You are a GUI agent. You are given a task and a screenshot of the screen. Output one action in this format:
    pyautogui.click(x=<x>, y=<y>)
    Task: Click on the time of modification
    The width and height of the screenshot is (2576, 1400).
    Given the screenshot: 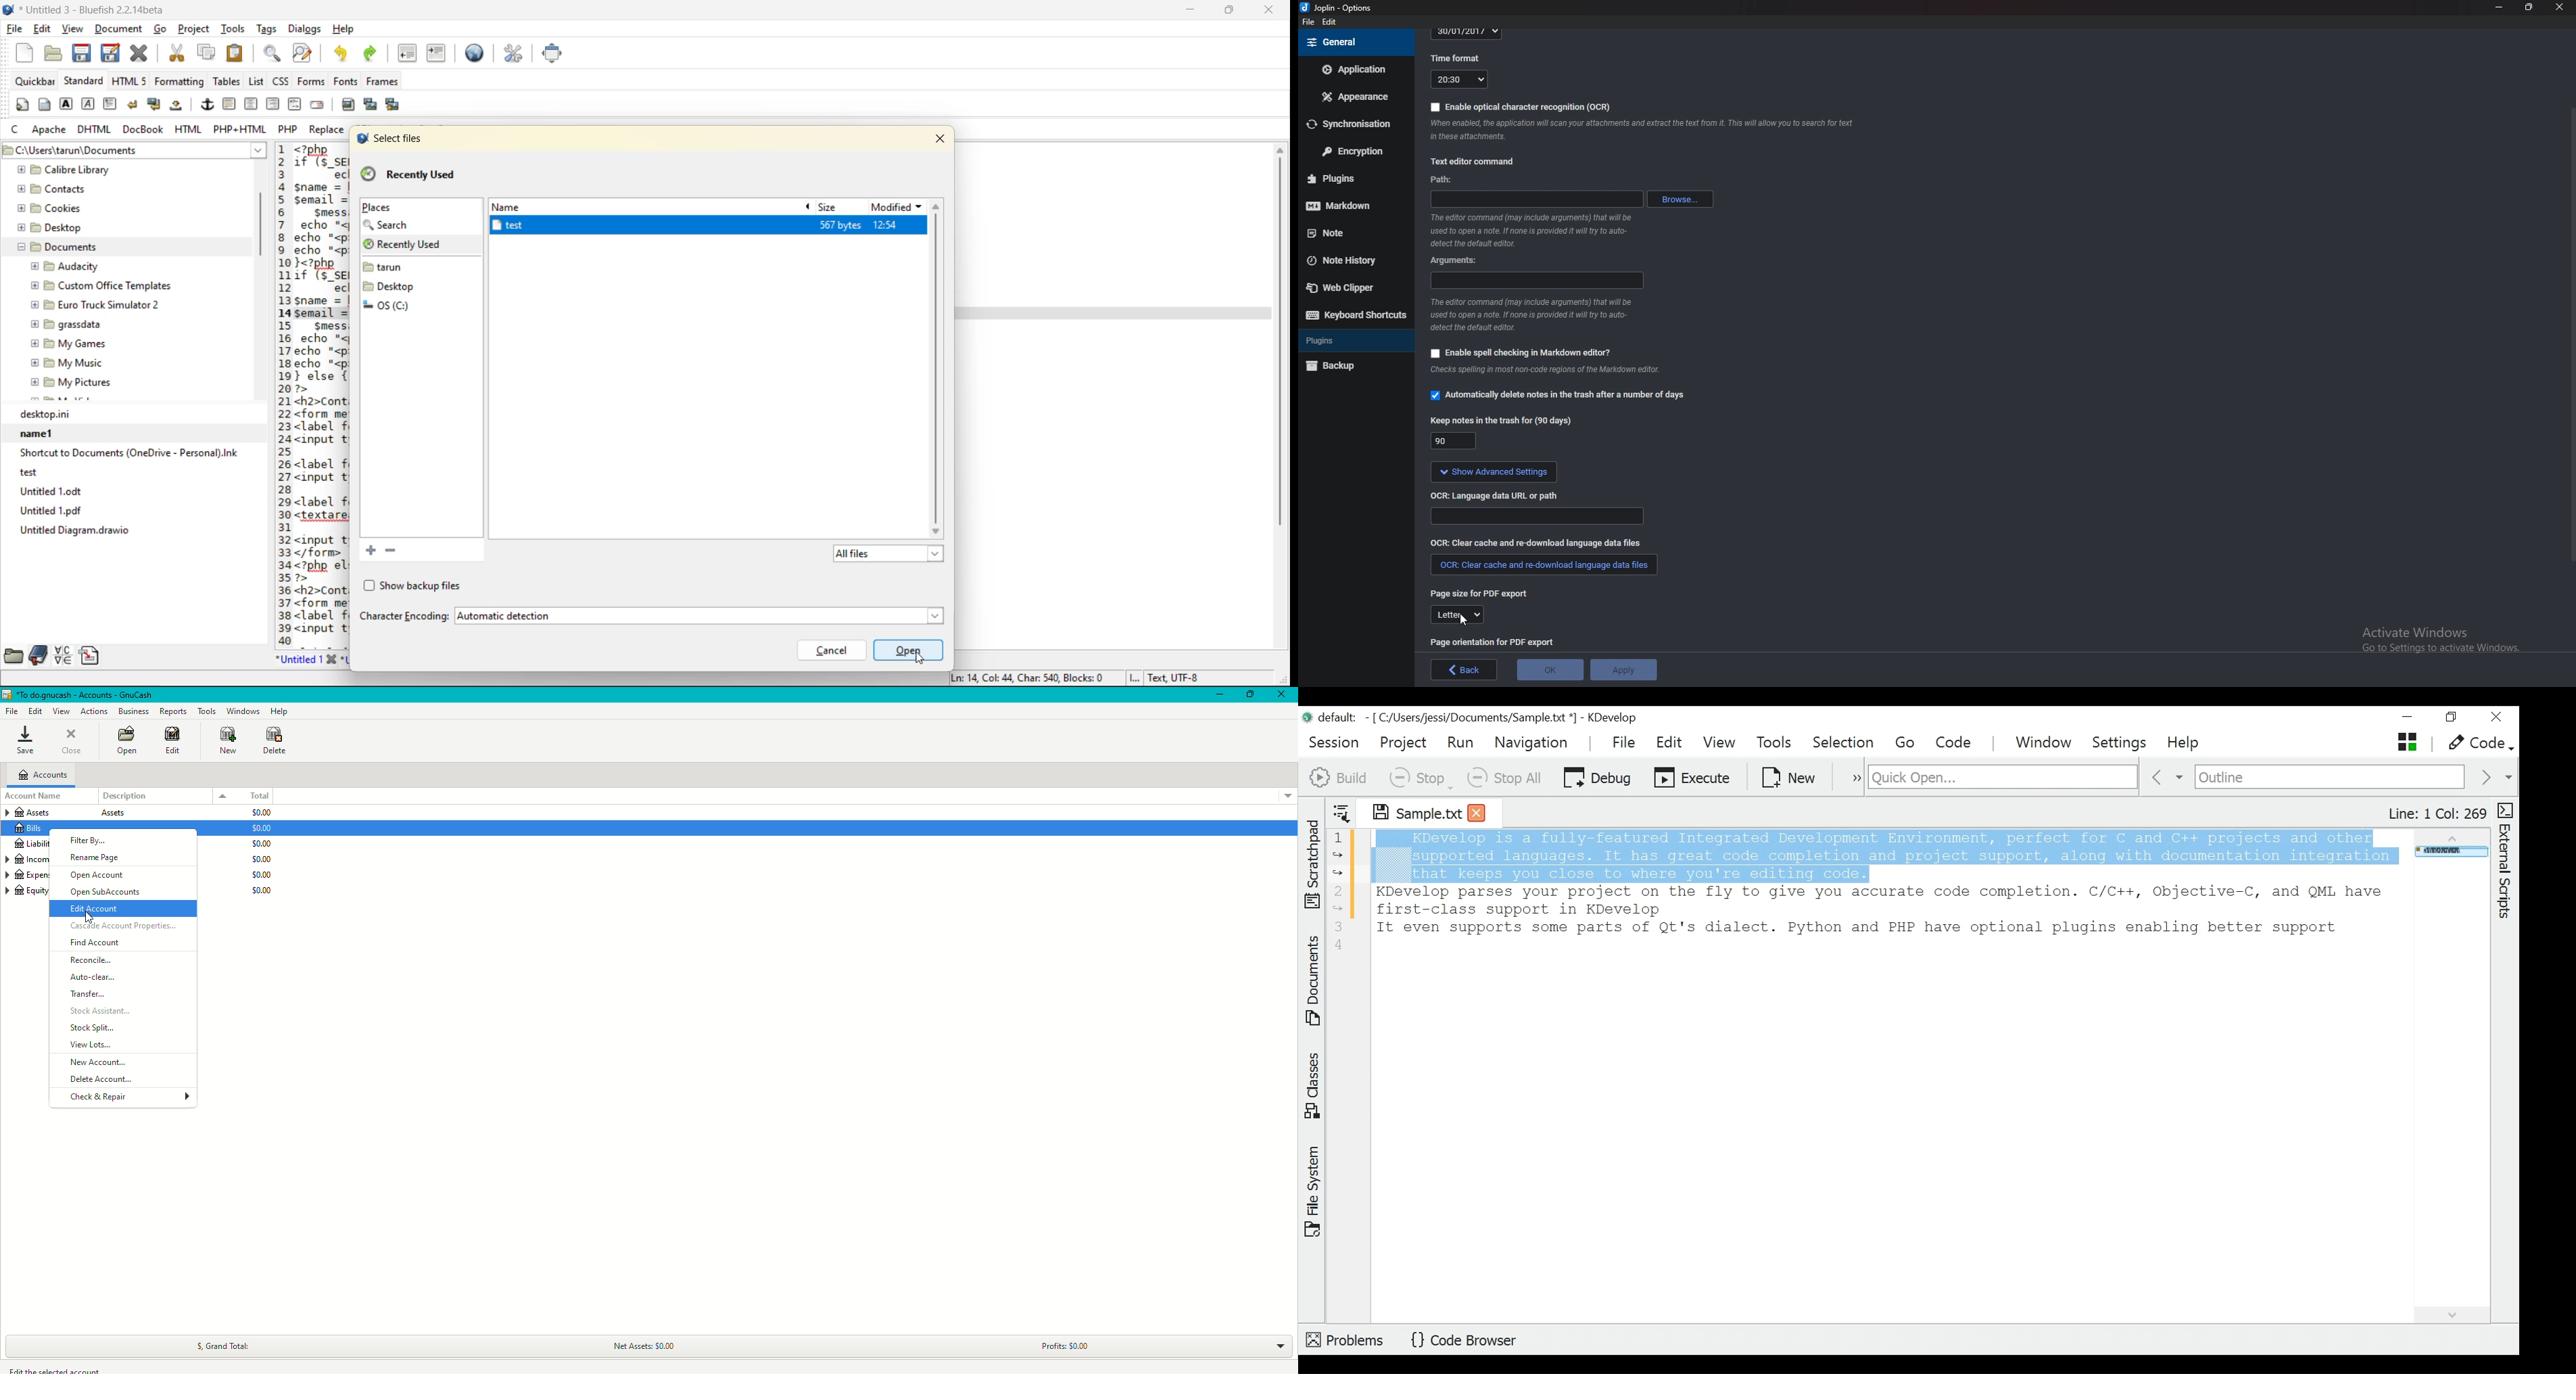 What is the action you would take?
    pyautogui.click(x=898, y=226)
    